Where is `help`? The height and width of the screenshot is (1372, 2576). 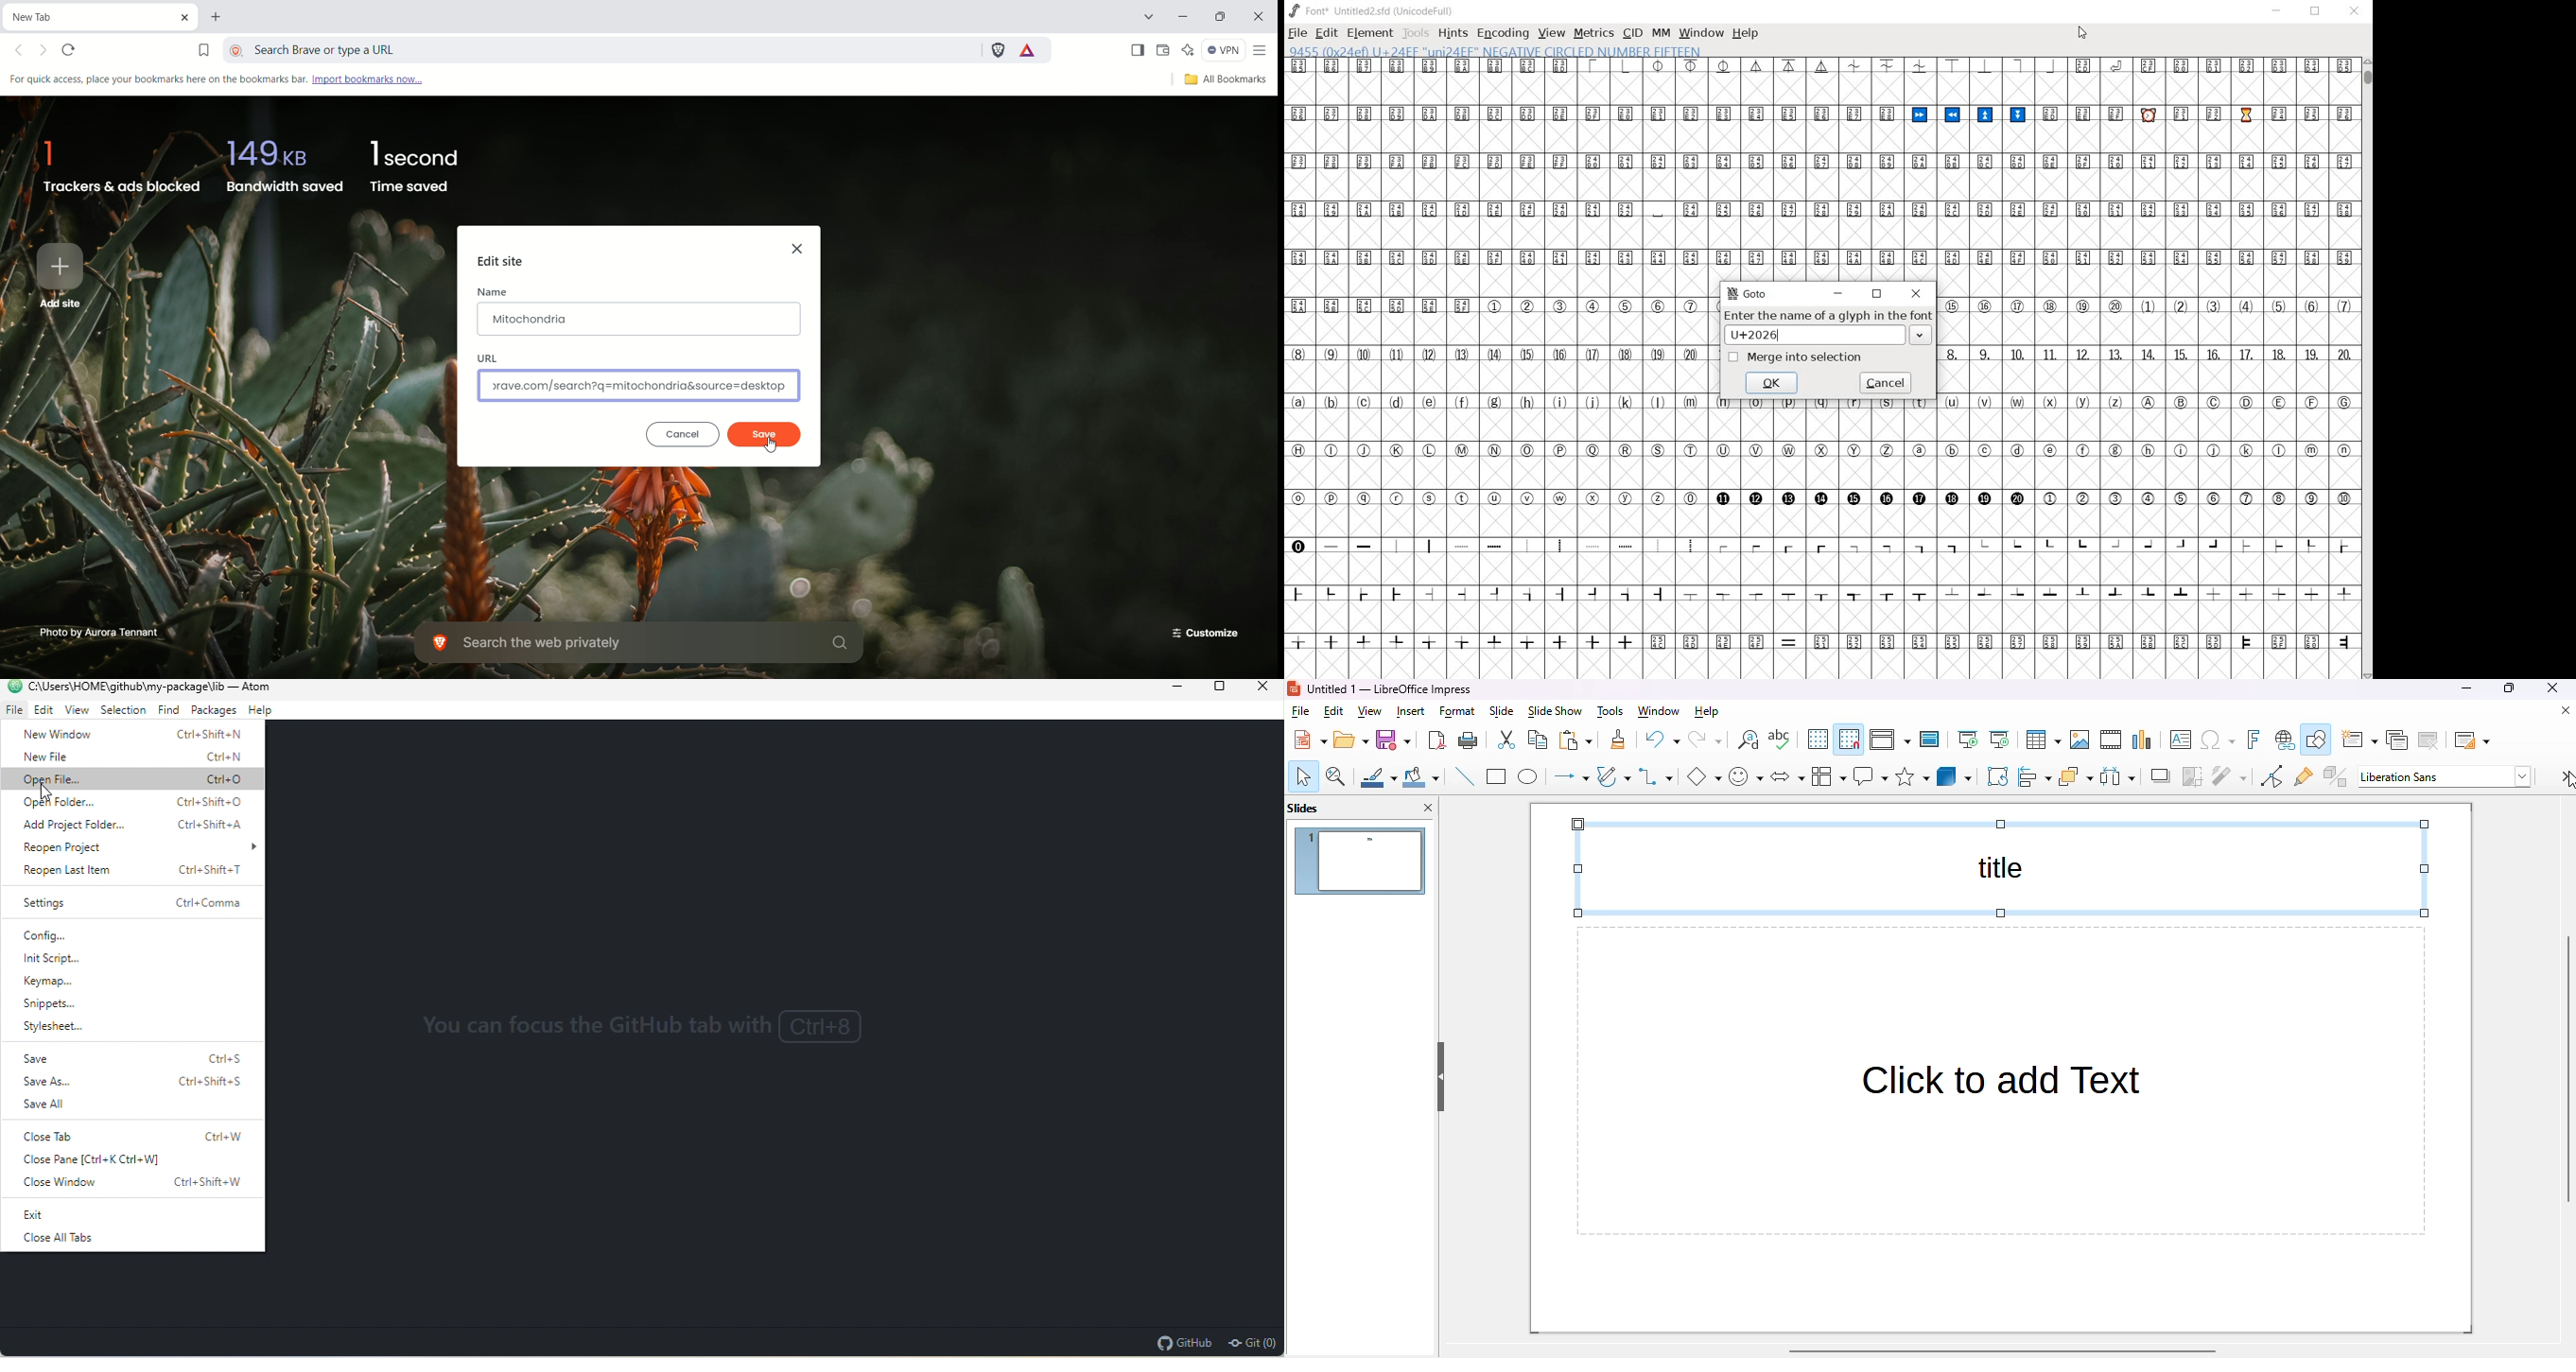
help is located at coordinates (1707, 712).